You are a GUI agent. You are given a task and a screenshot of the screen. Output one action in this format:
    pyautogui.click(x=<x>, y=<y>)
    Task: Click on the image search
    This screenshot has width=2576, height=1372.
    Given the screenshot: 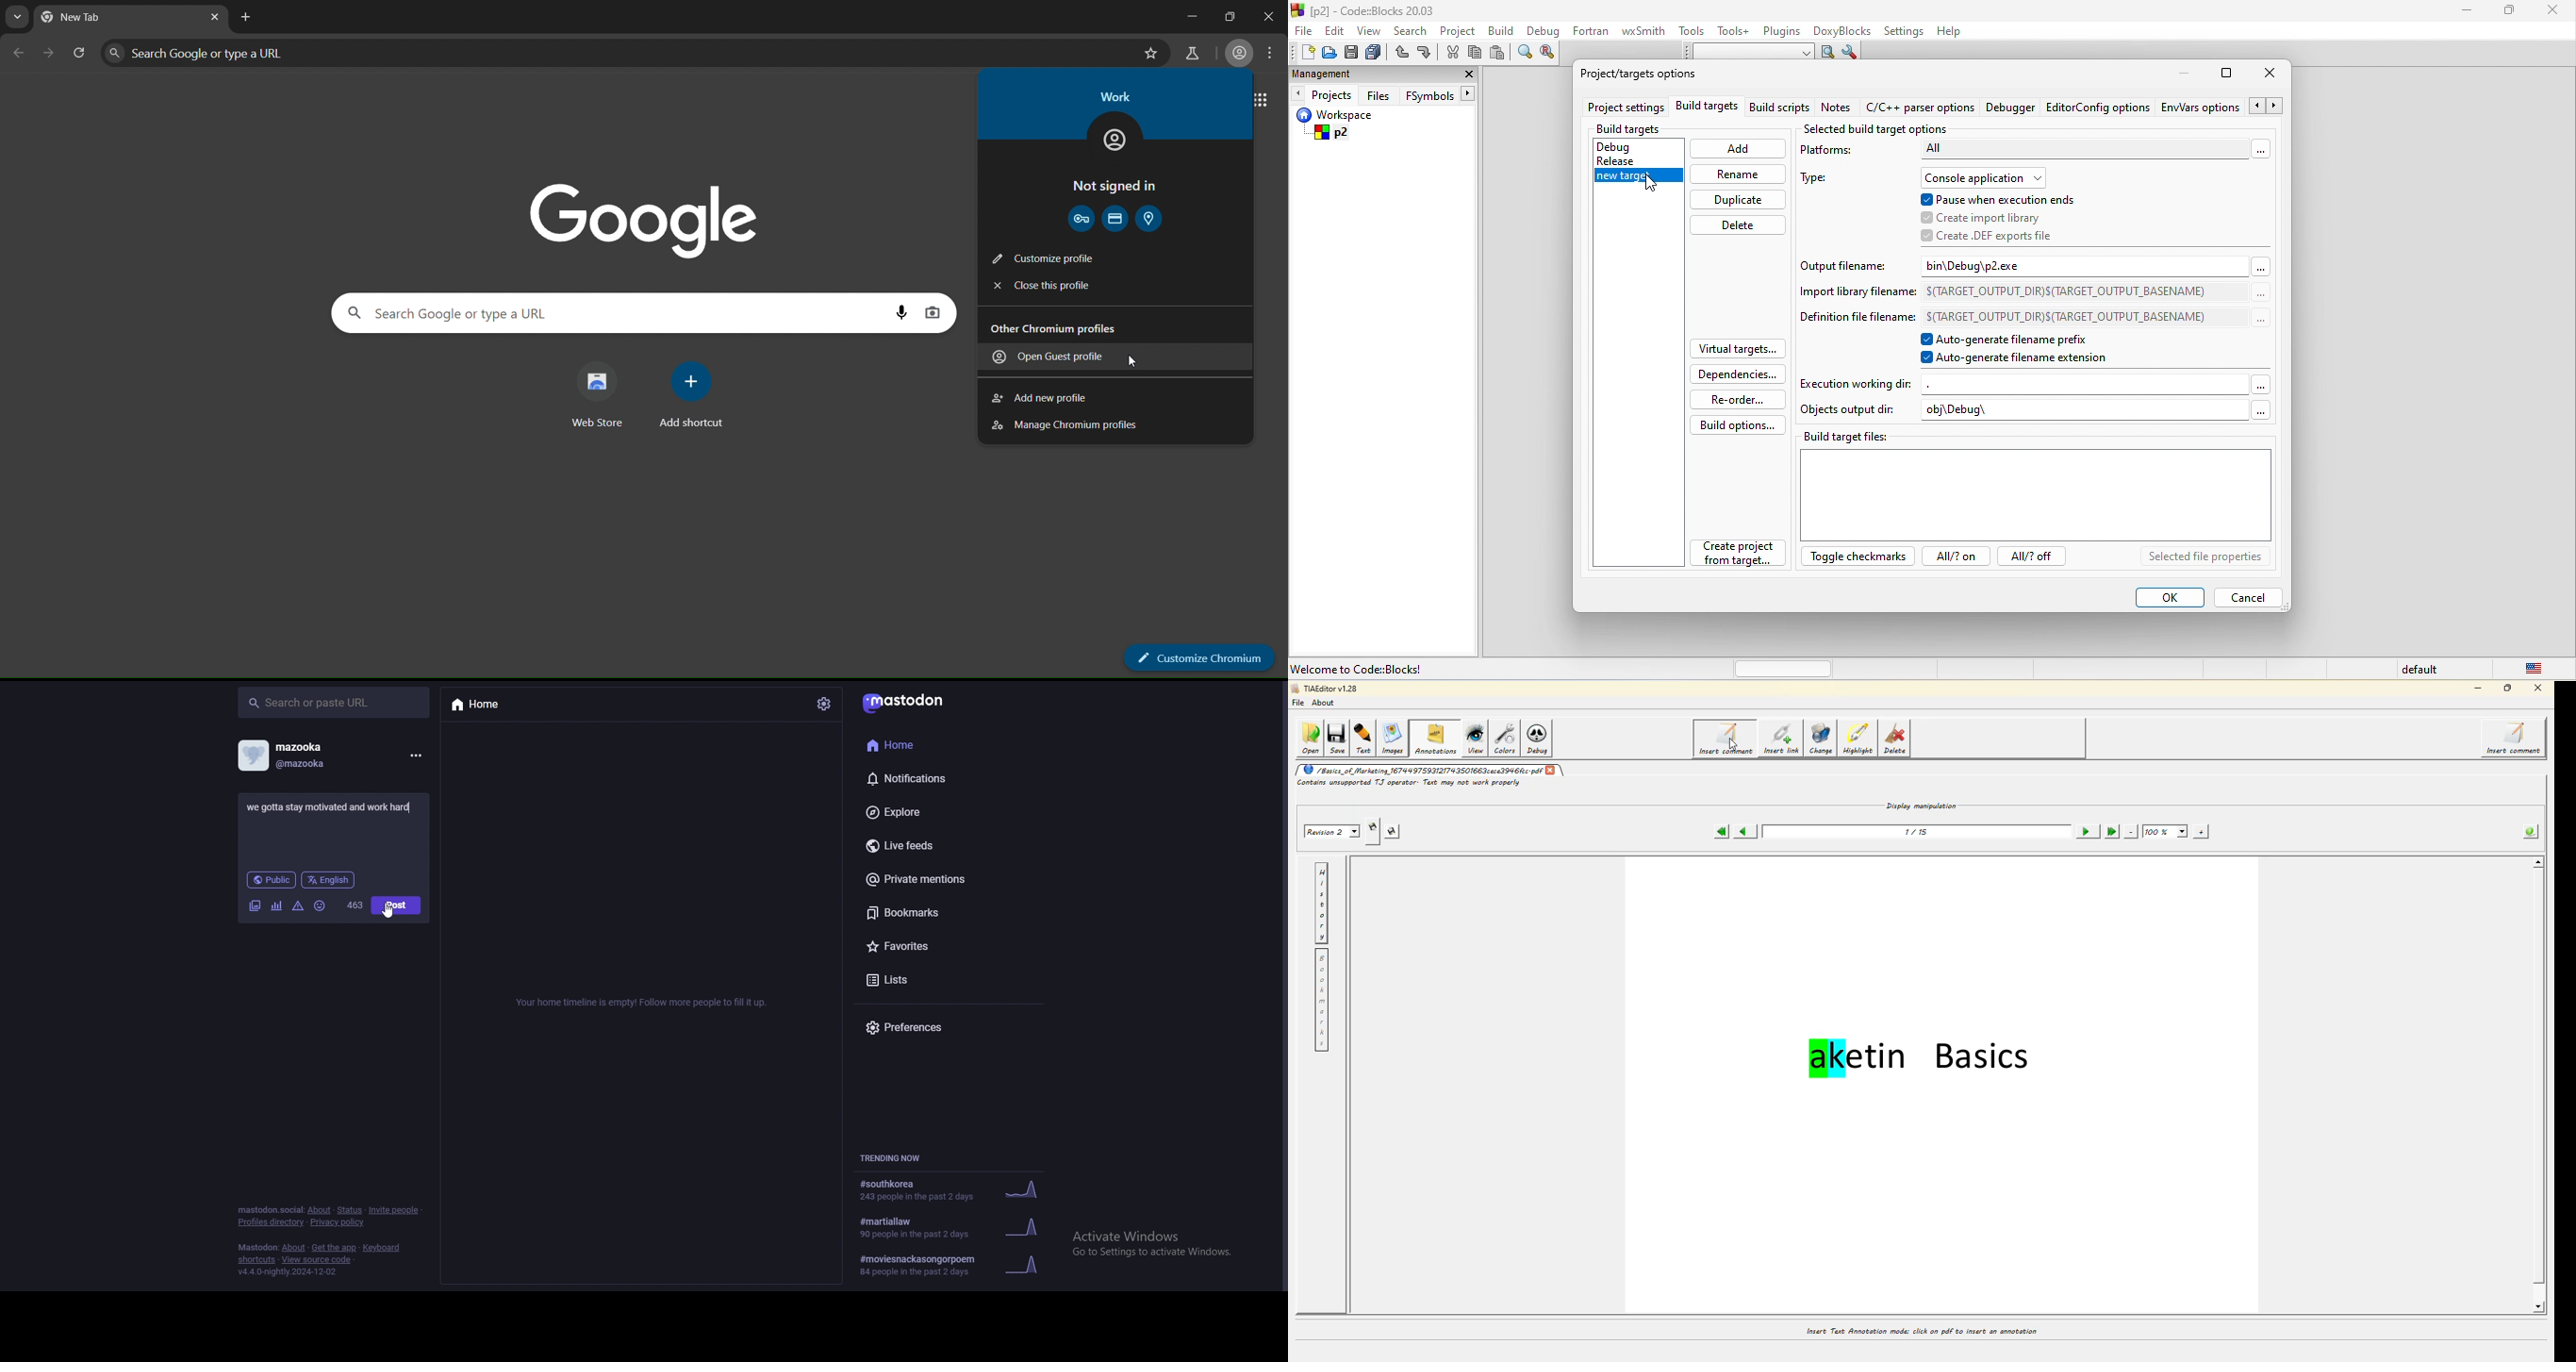 What is the action you would take?
    pyautogui.click(x=934, y=316)
    